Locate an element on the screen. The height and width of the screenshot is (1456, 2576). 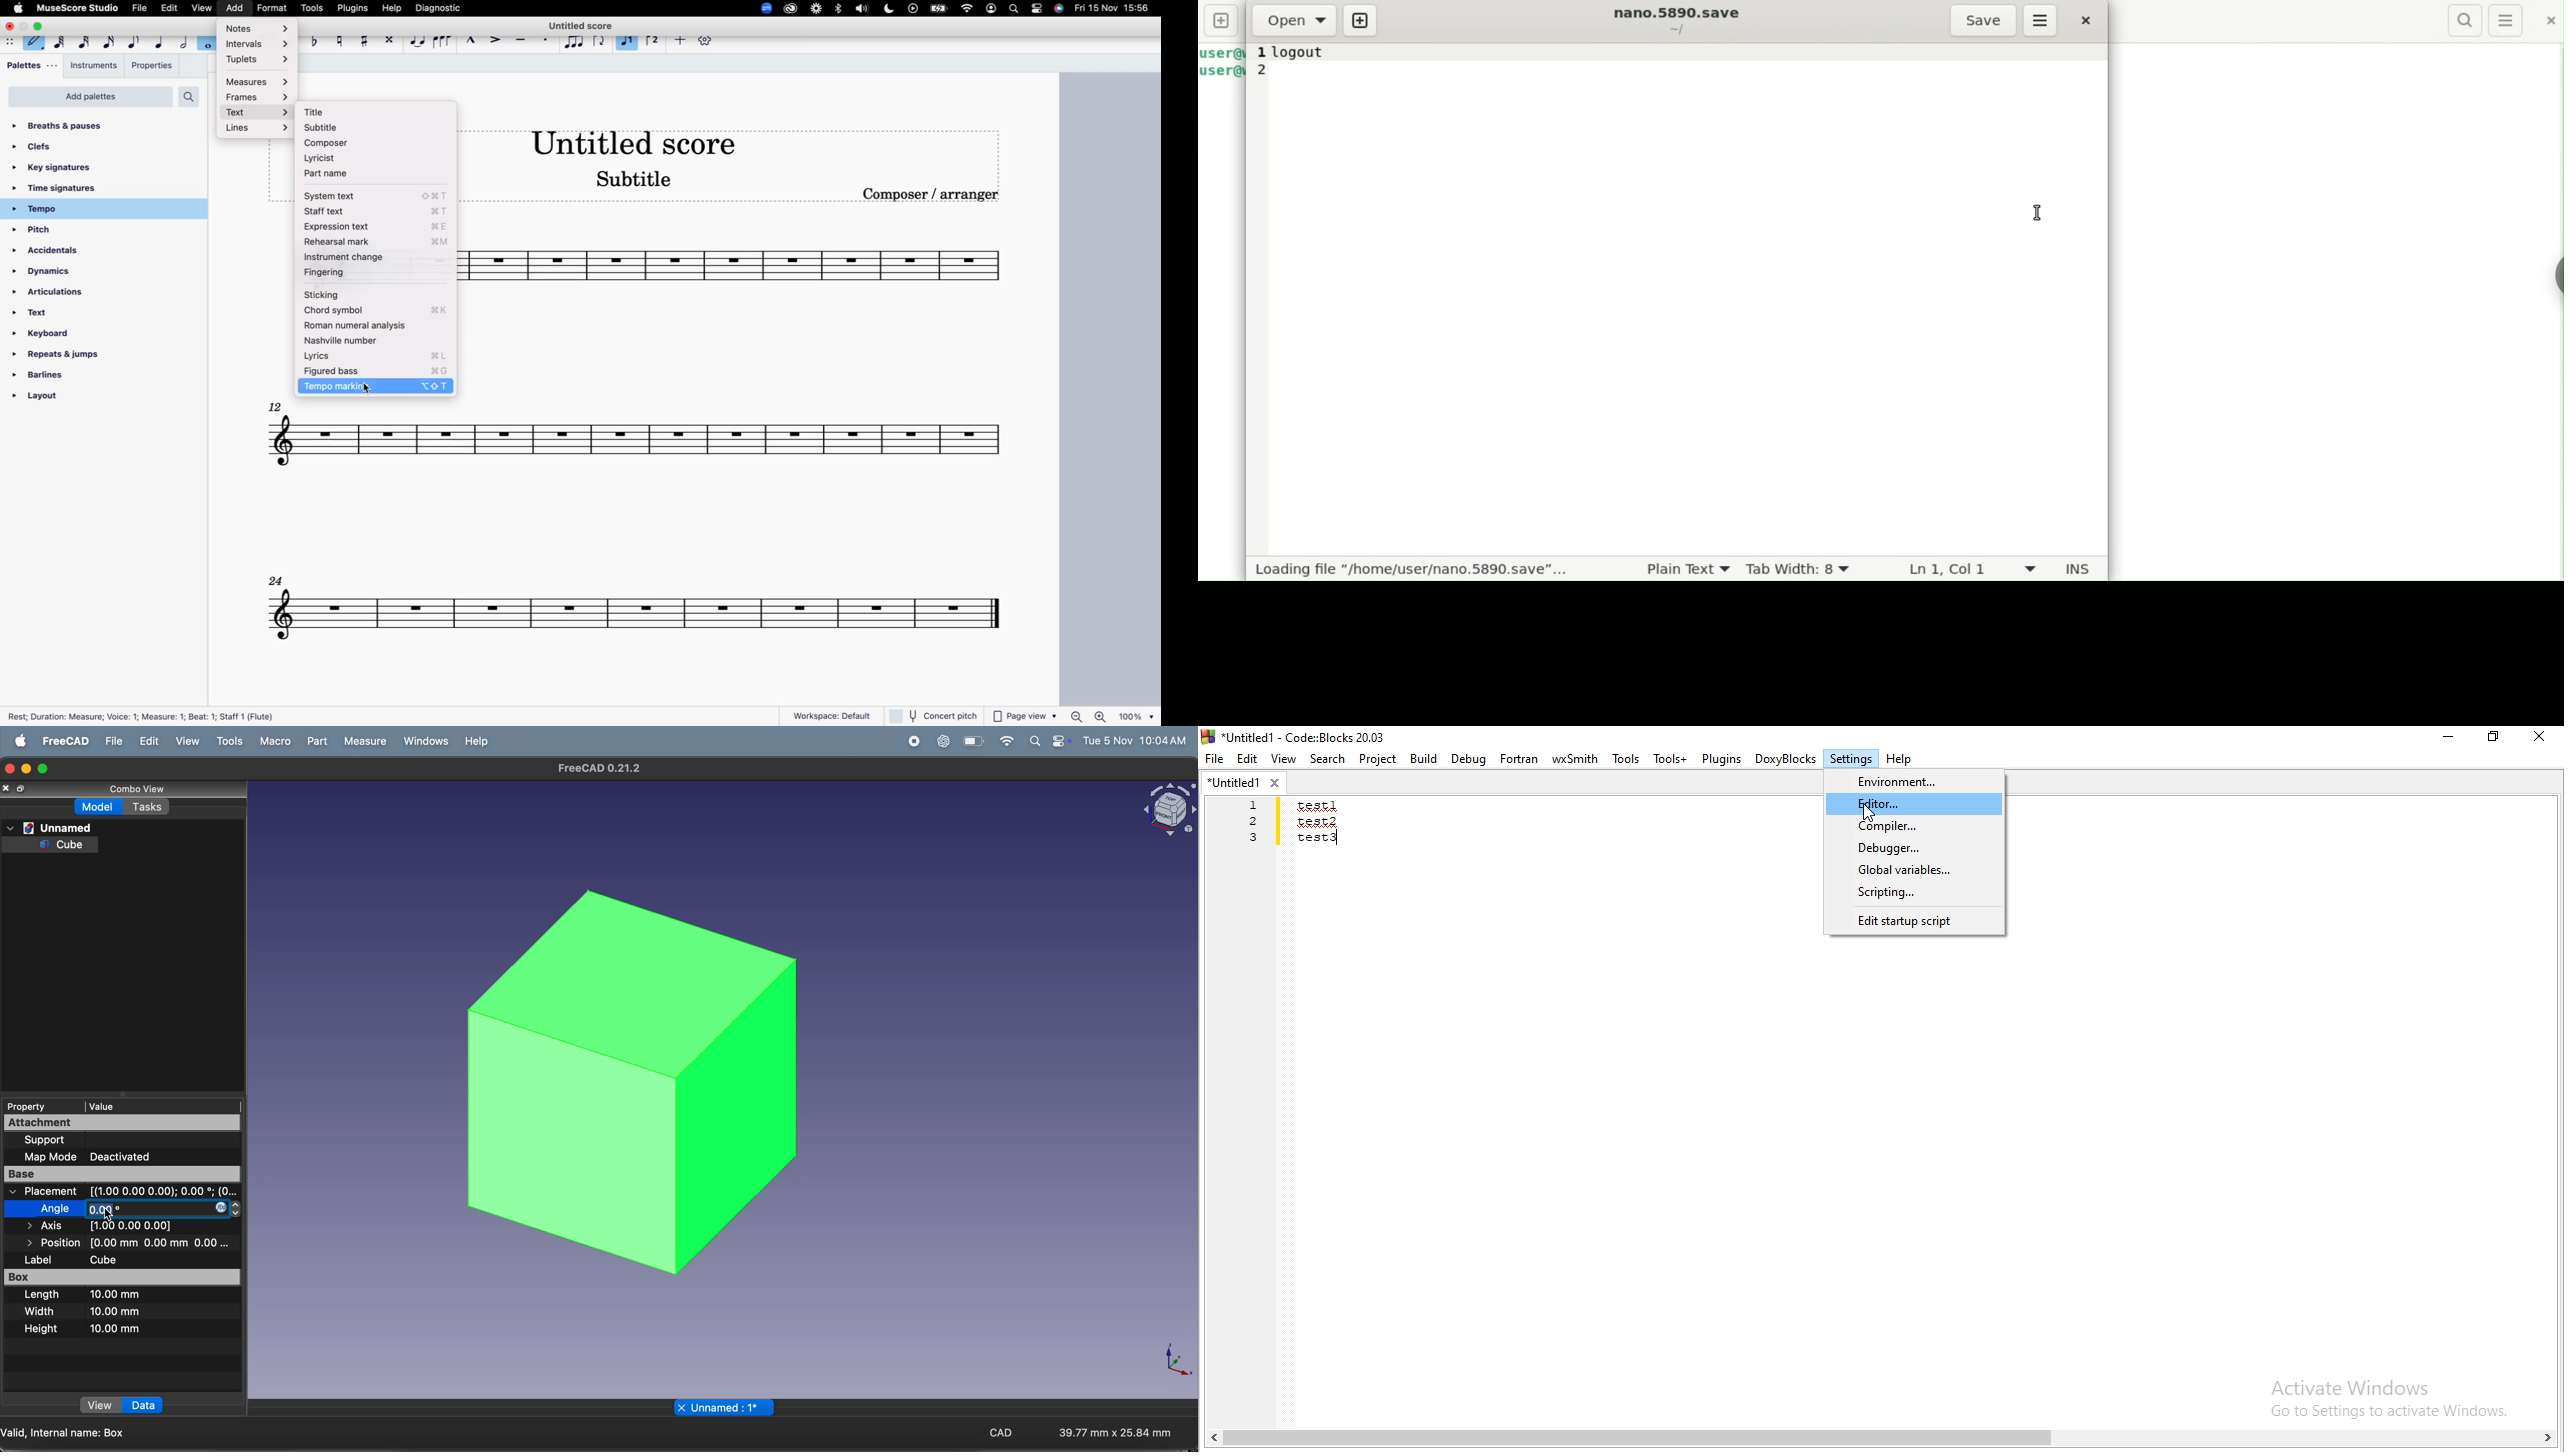
apple widgets is located at coordinates (1036, 741).